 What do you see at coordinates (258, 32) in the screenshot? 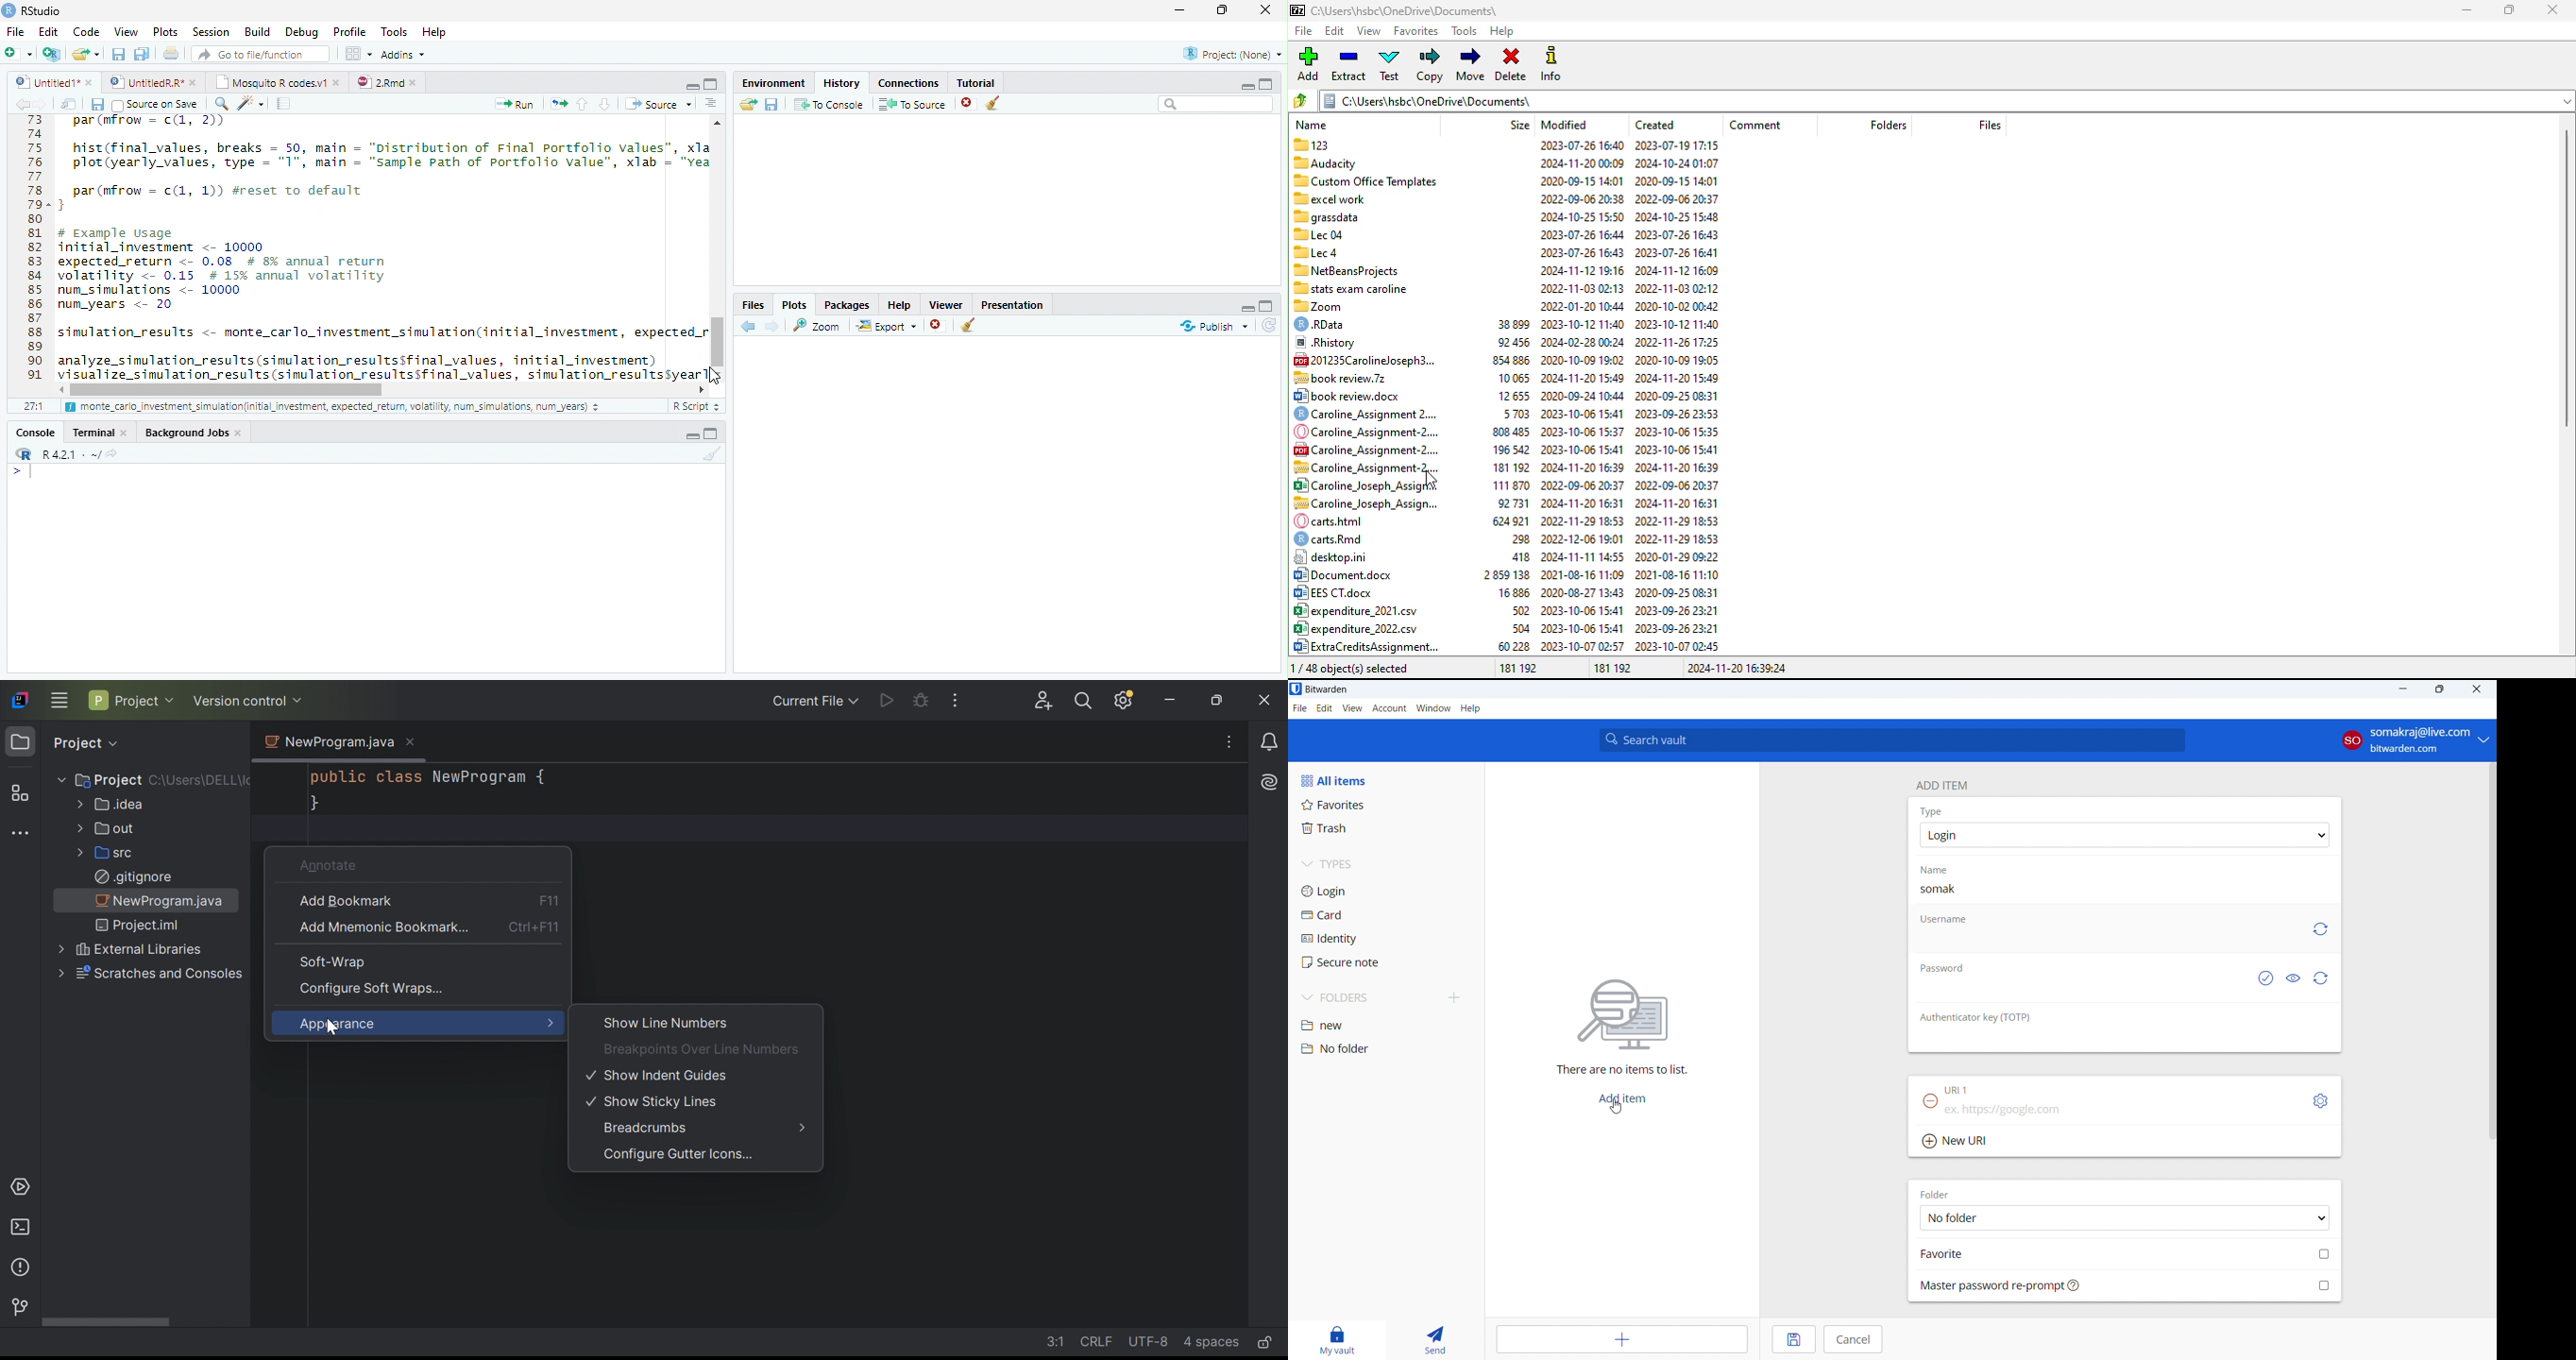
I see `Build` at bounding box center [258, 32].